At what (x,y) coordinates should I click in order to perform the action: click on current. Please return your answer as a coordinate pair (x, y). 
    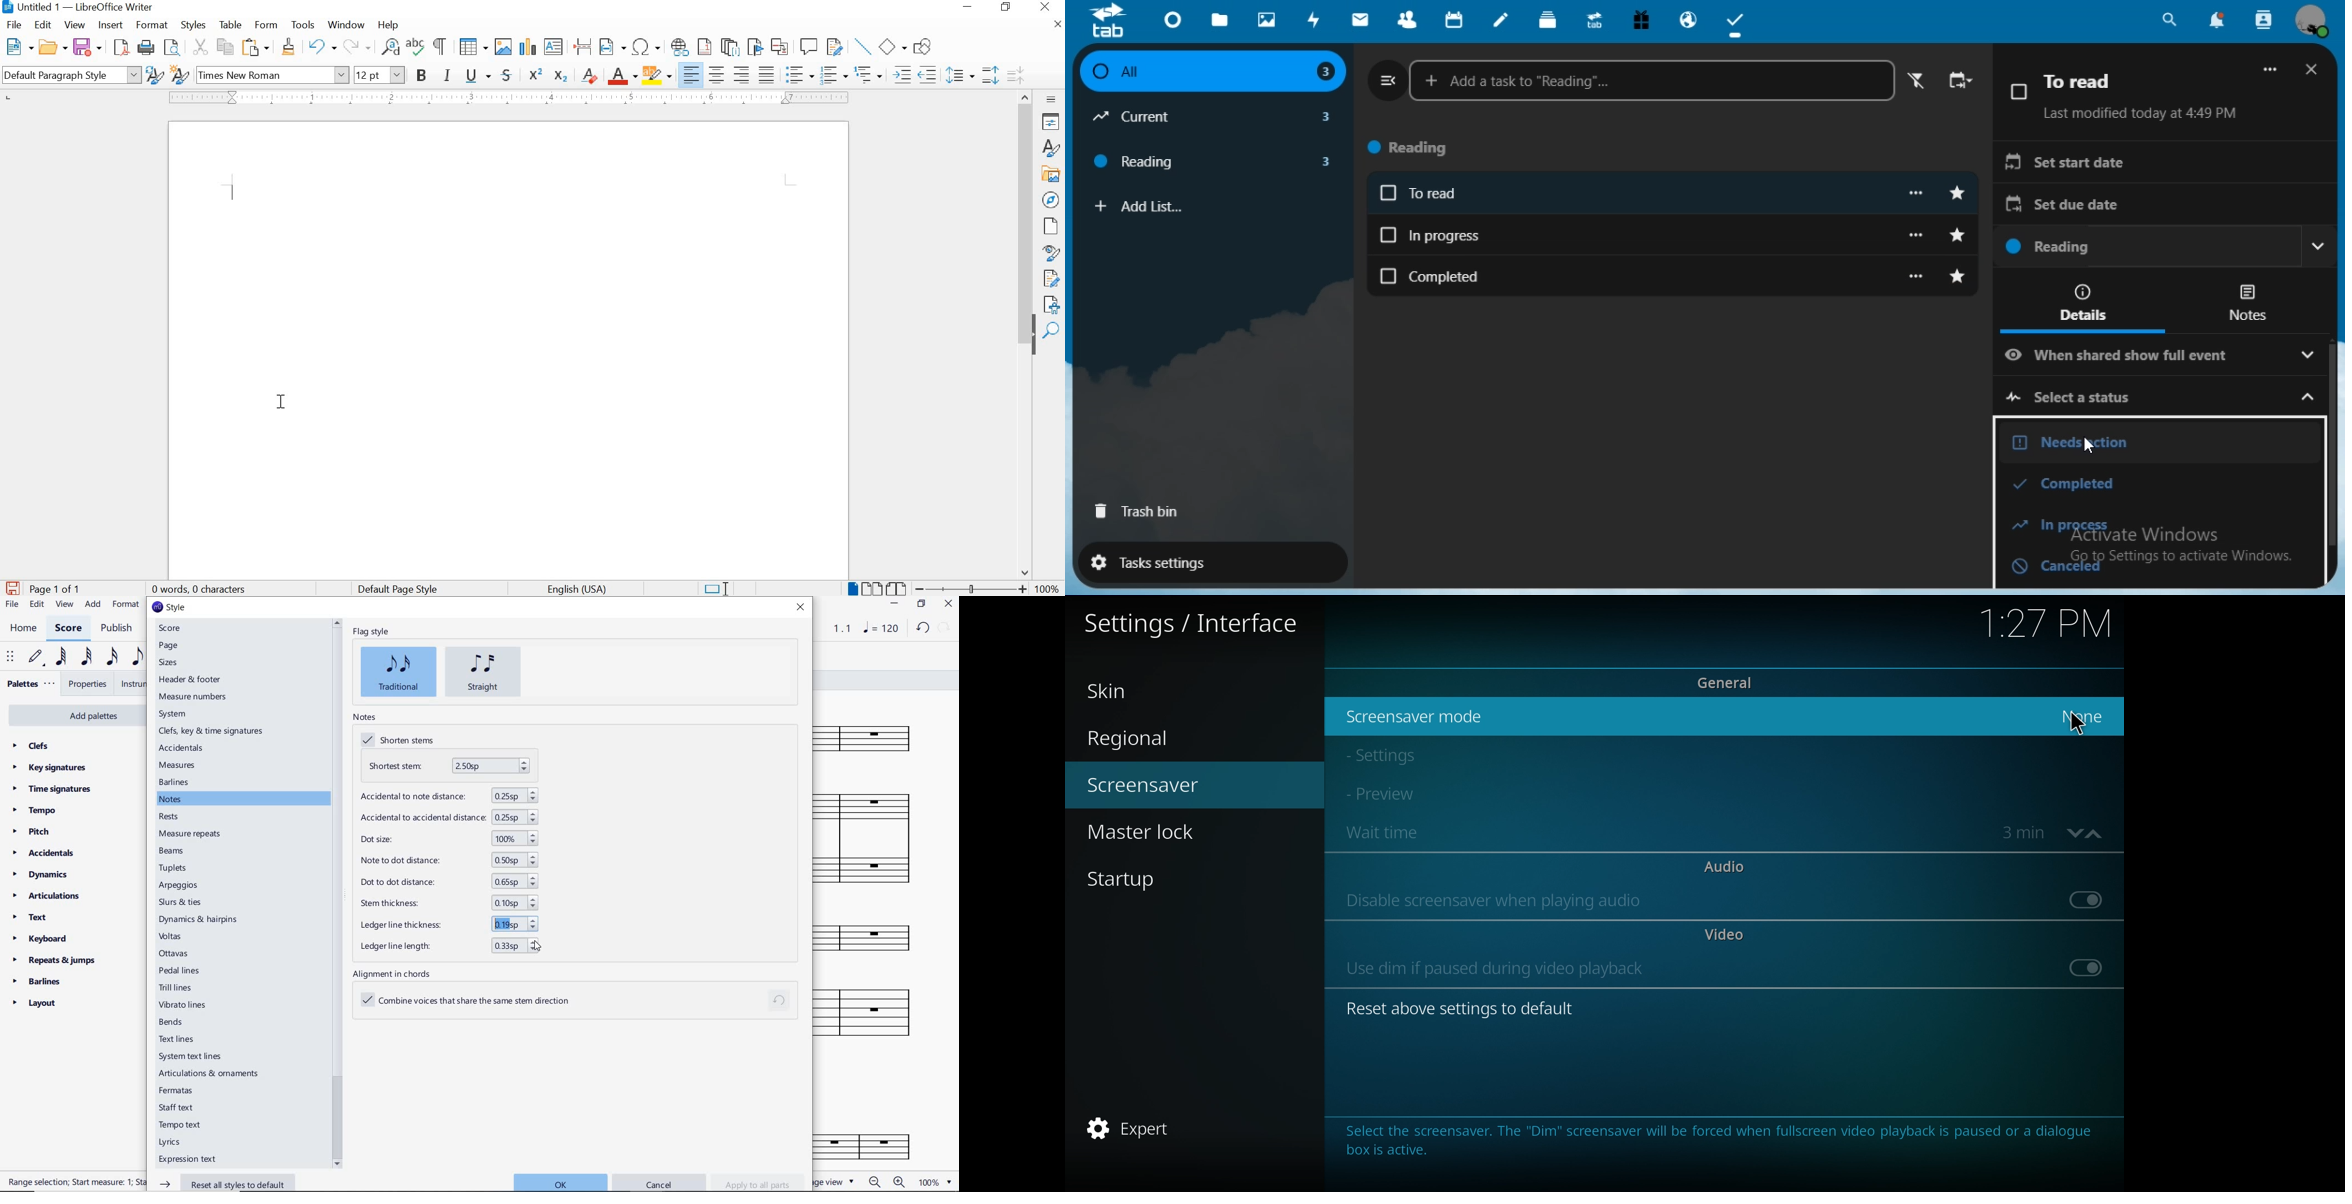
    Looking at the image, I should click on (1219, 117).